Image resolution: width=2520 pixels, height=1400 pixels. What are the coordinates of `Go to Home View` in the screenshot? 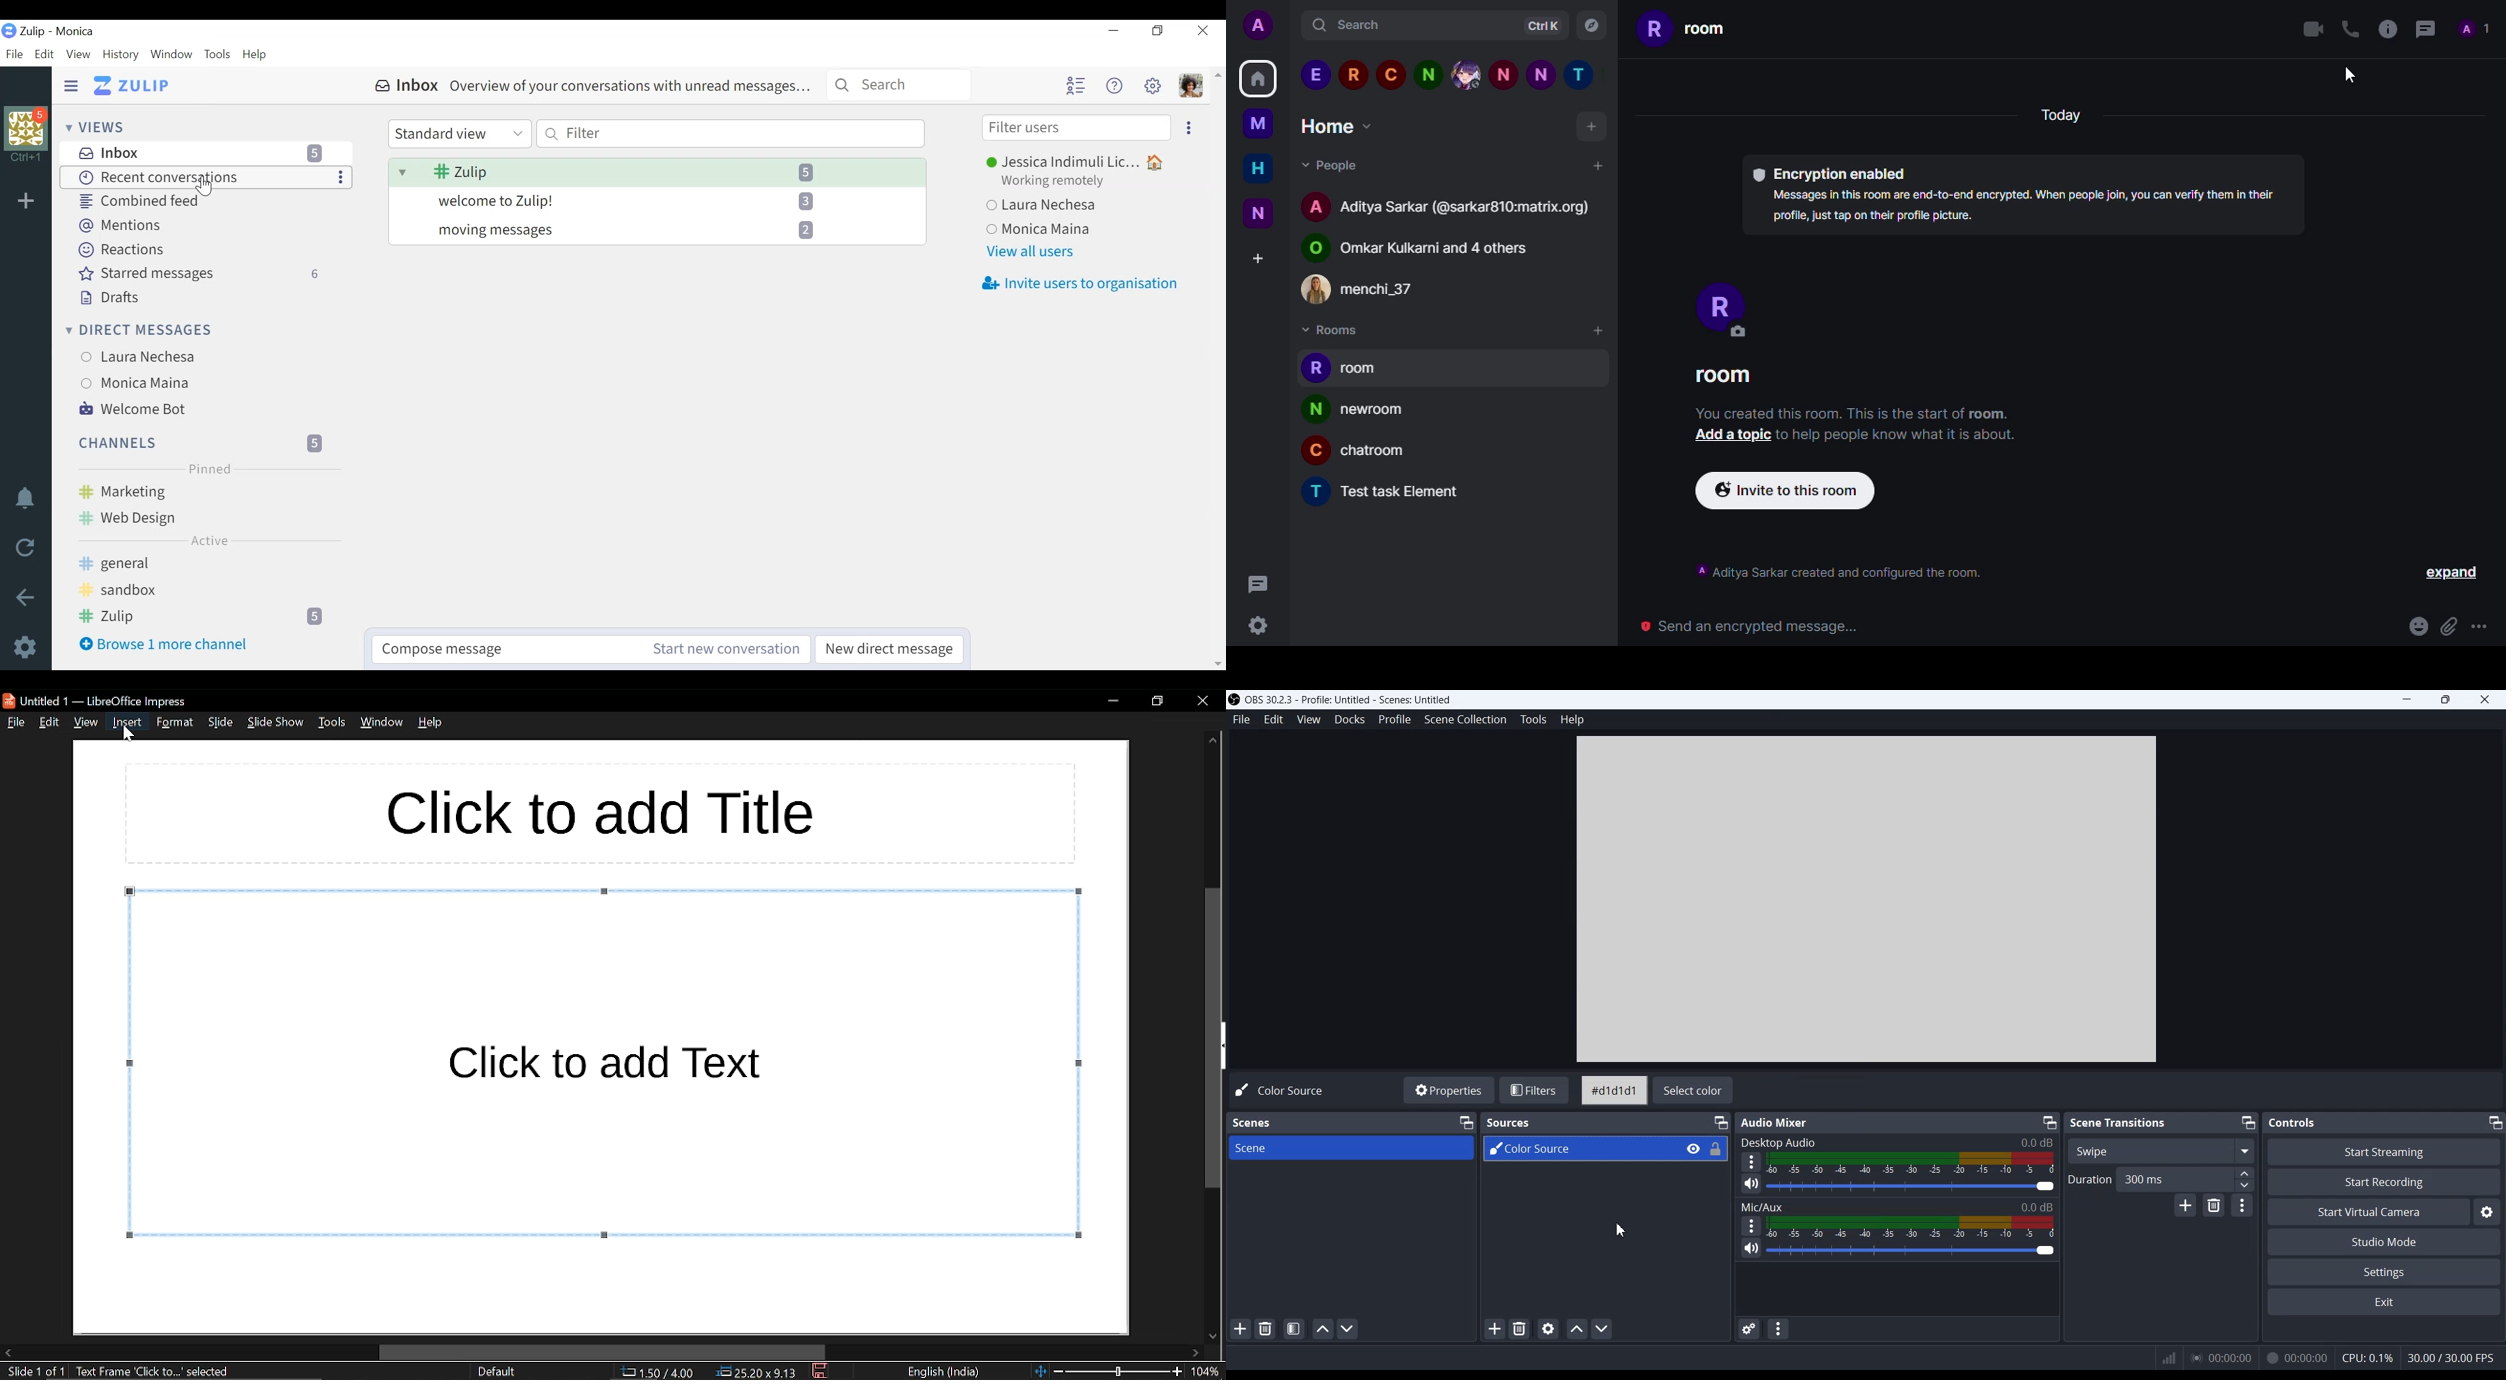 It's located at (135, 85).